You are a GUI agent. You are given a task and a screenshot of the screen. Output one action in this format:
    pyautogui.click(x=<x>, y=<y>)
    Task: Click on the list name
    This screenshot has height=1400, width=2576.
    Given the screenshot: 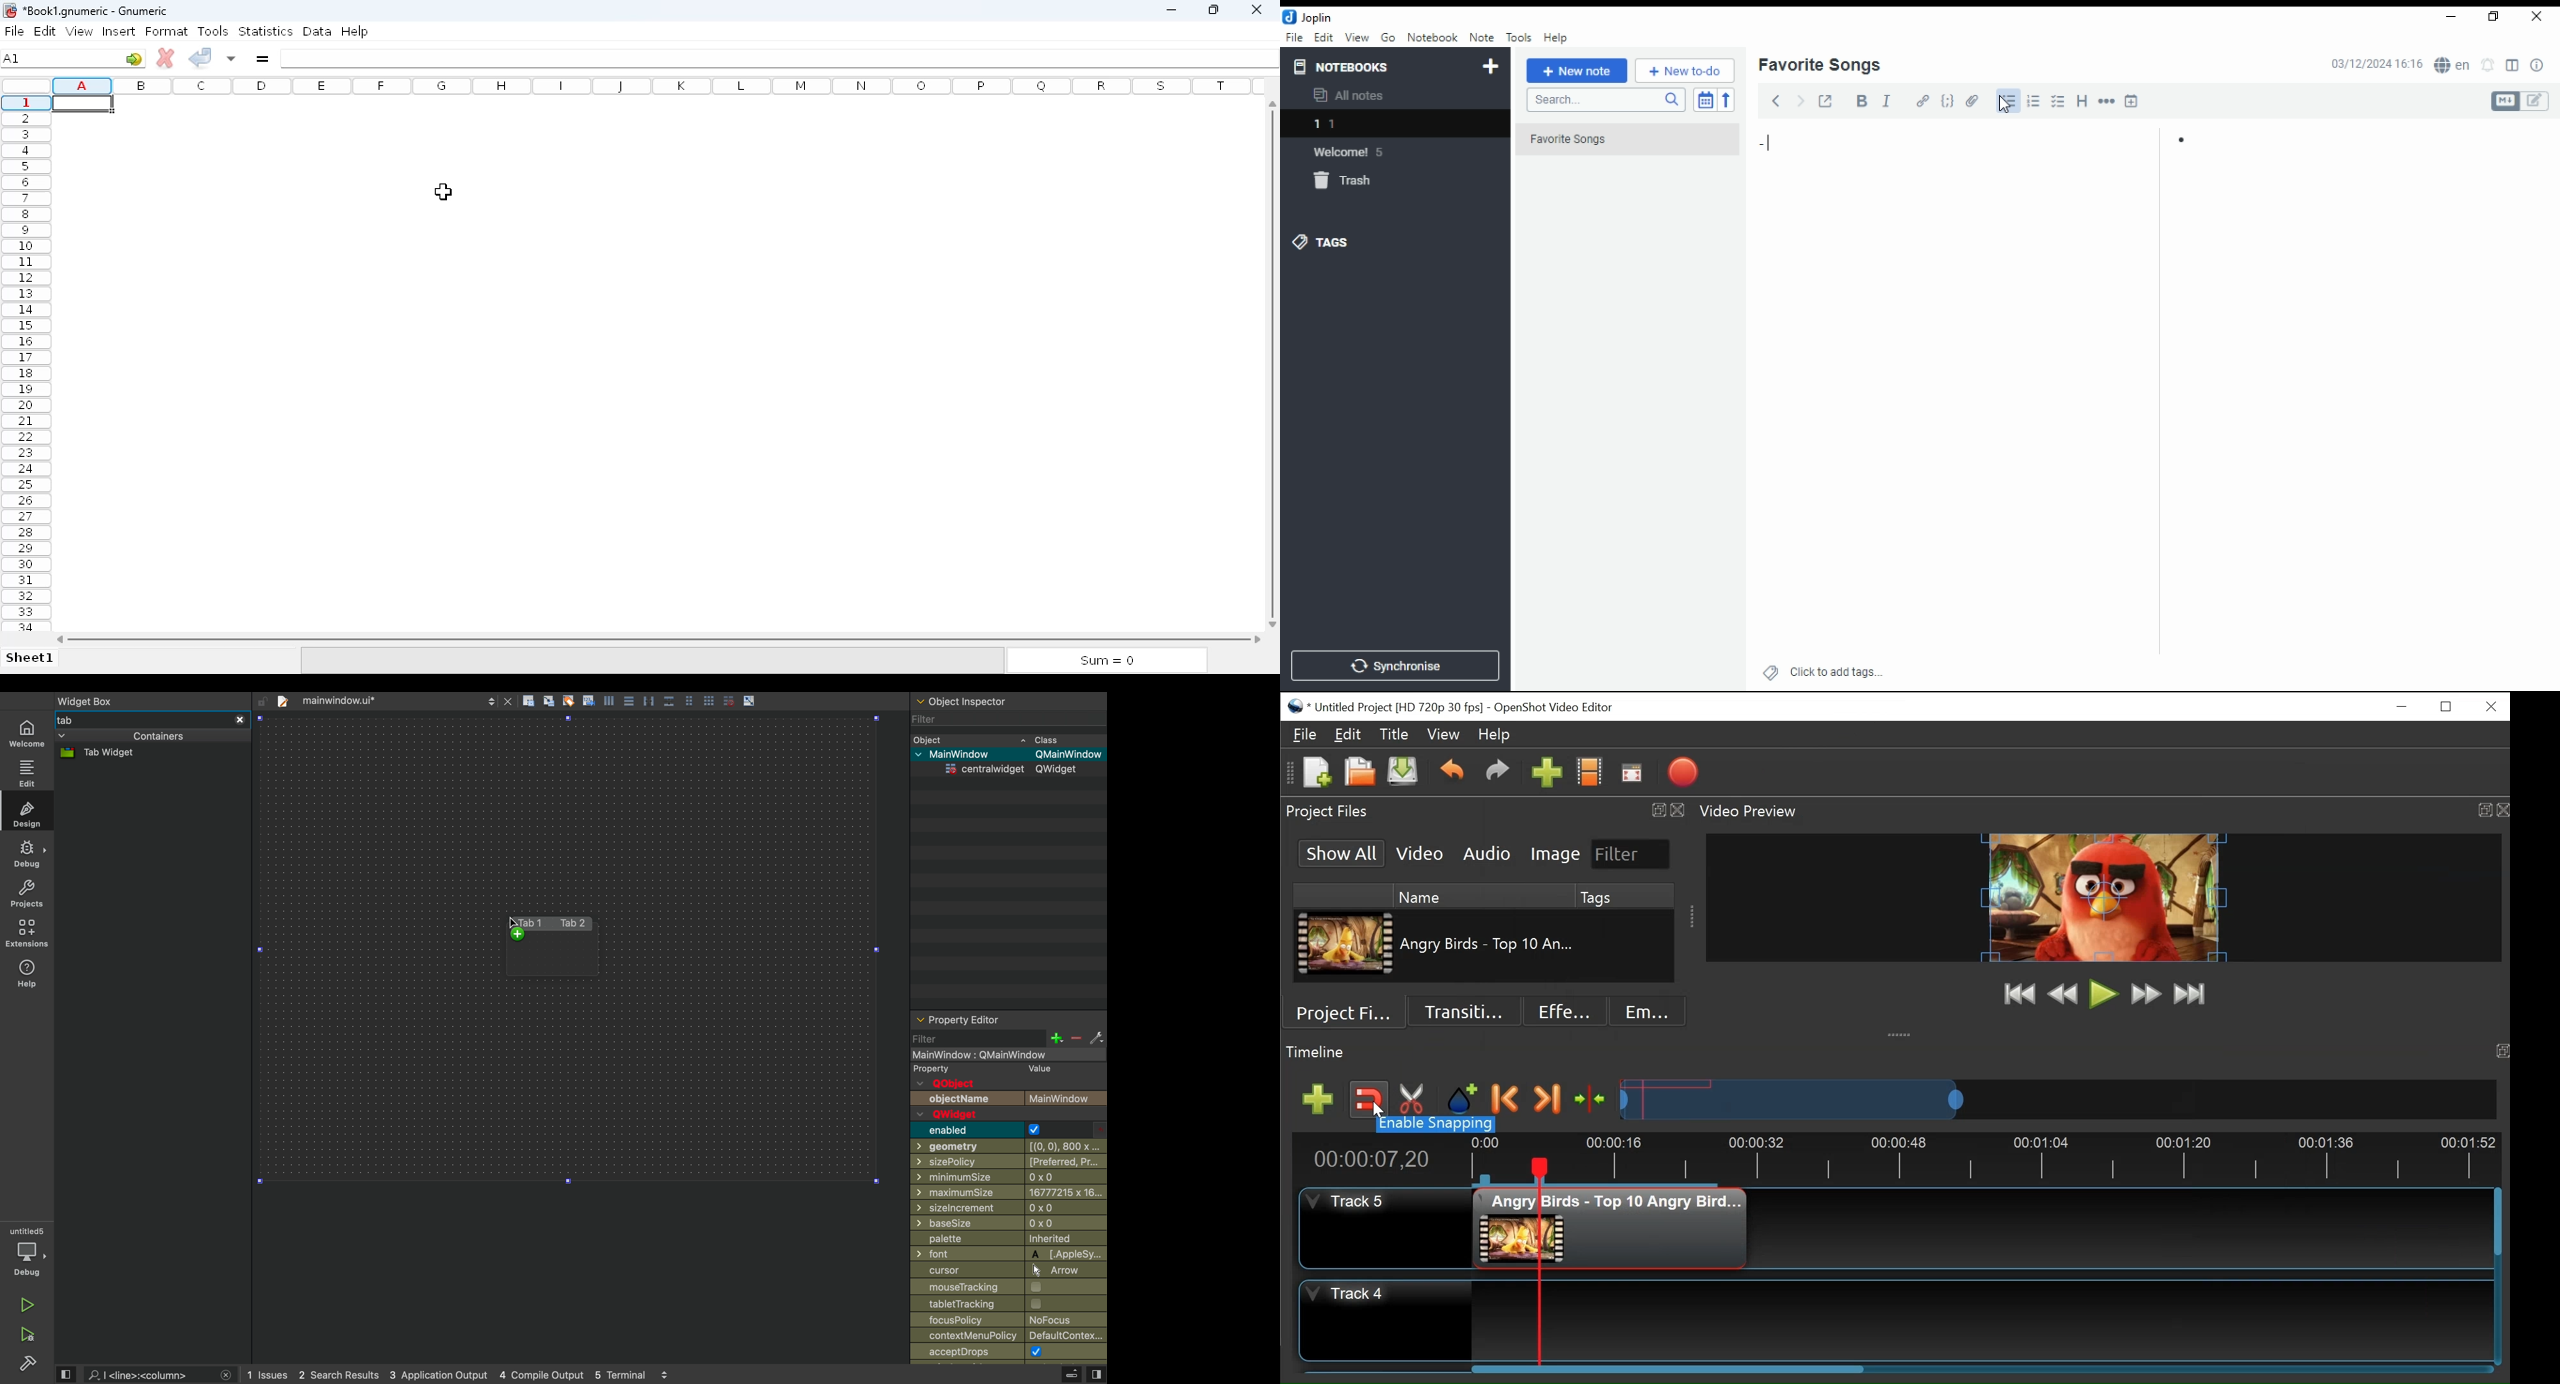 What is the action you would take?
    pyautogui.click(x=1819, y=66)
    